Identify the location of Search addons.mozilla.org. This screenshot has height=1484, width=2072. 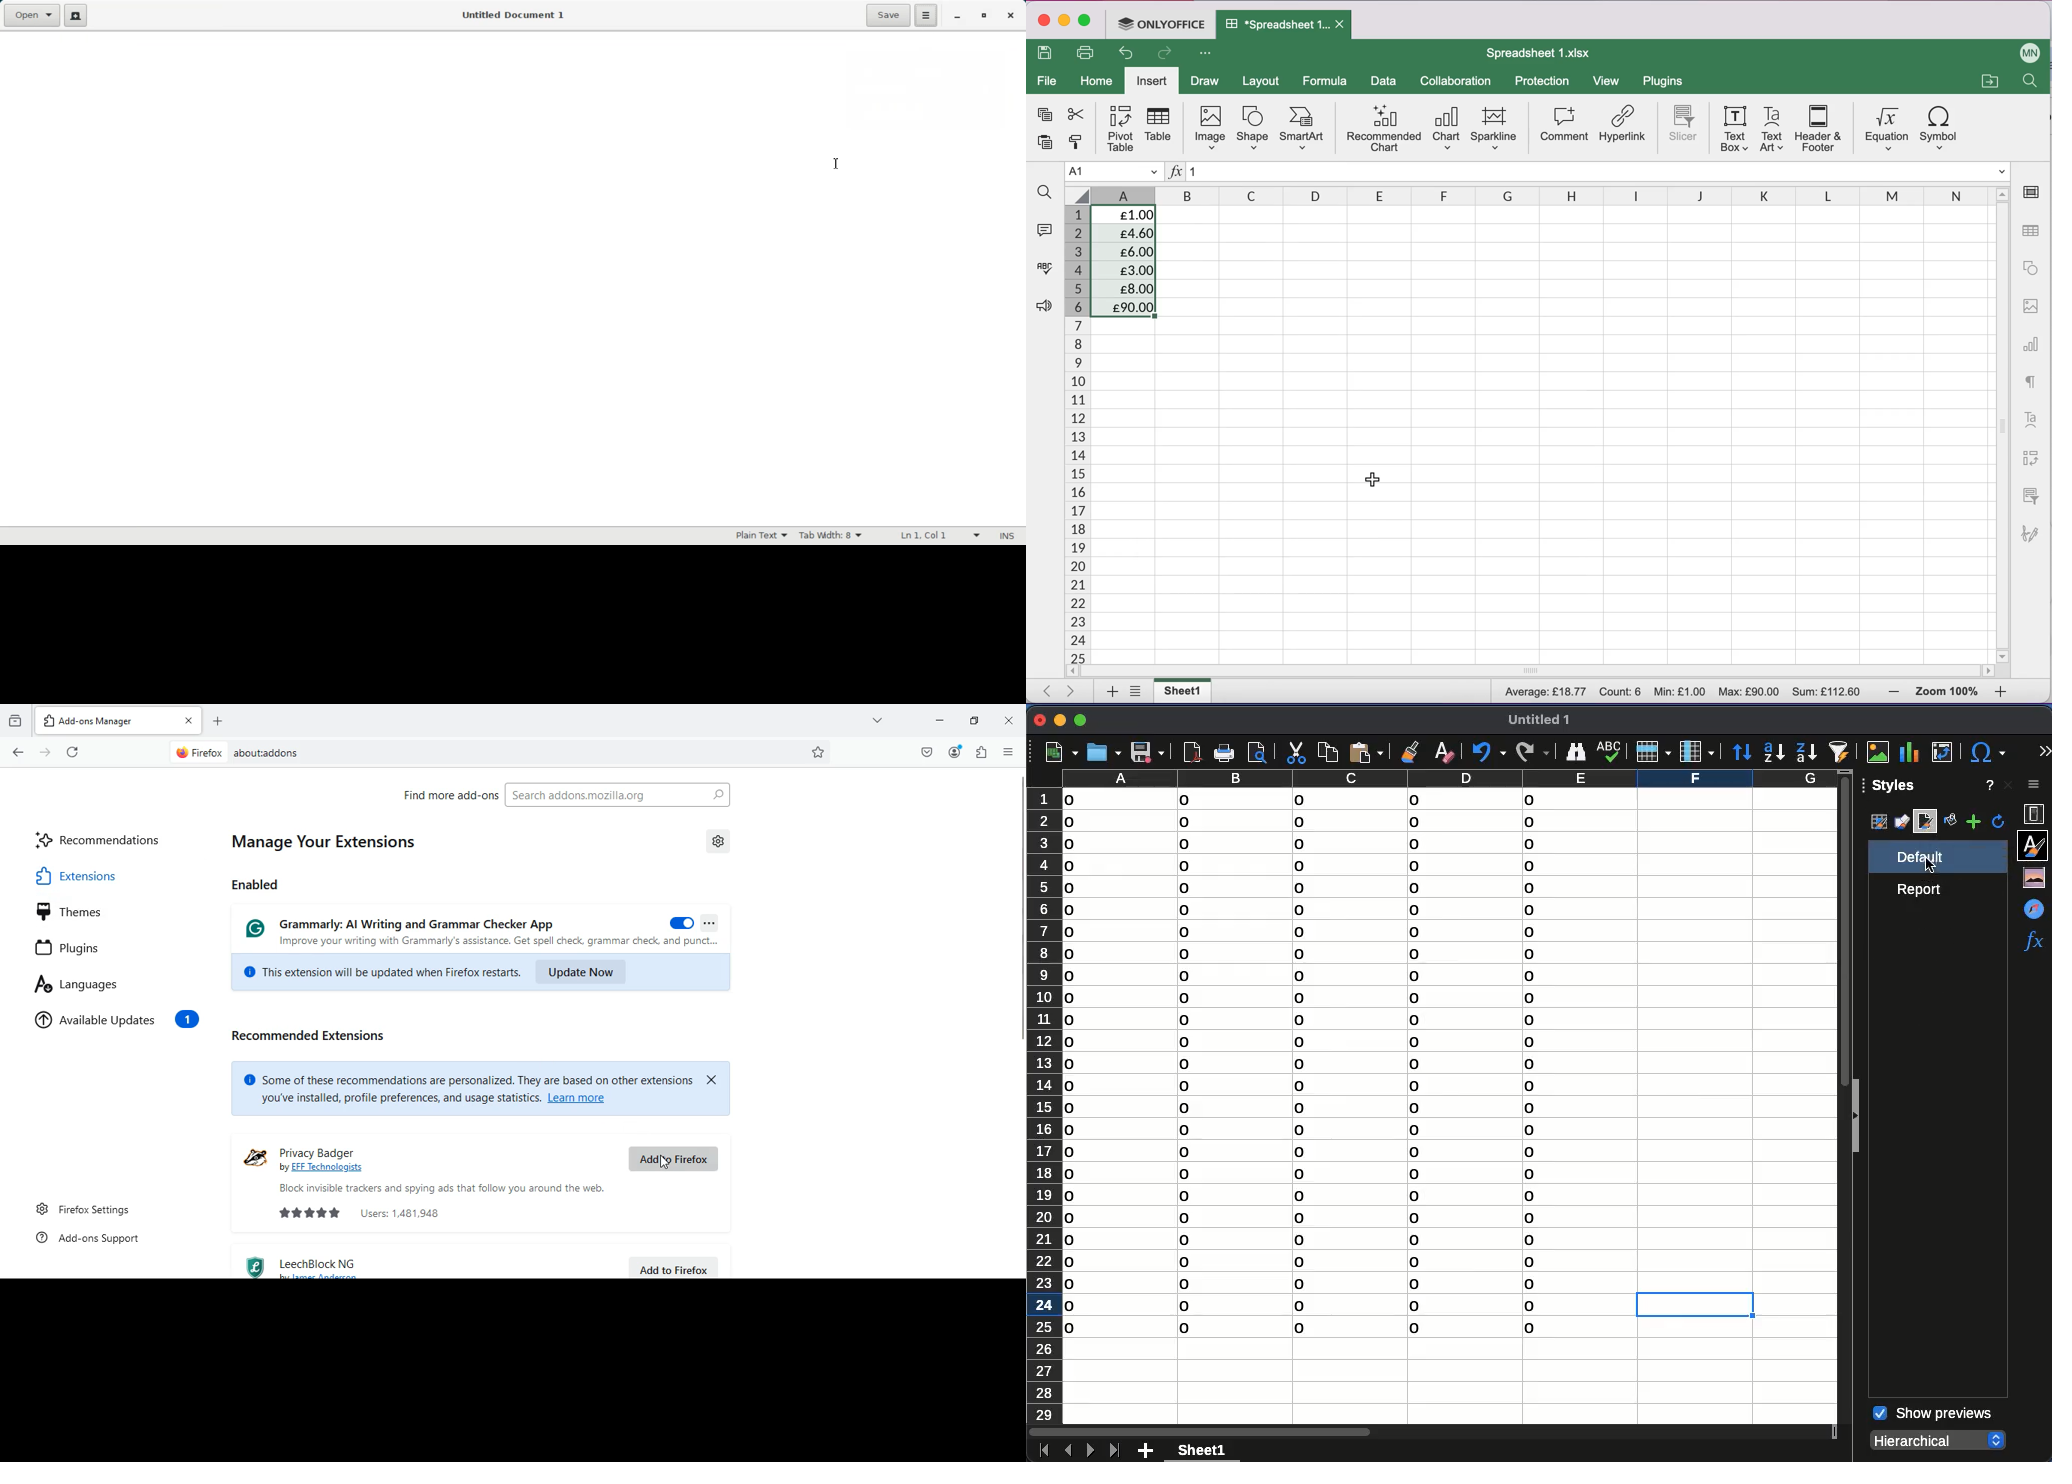
(616, 795).